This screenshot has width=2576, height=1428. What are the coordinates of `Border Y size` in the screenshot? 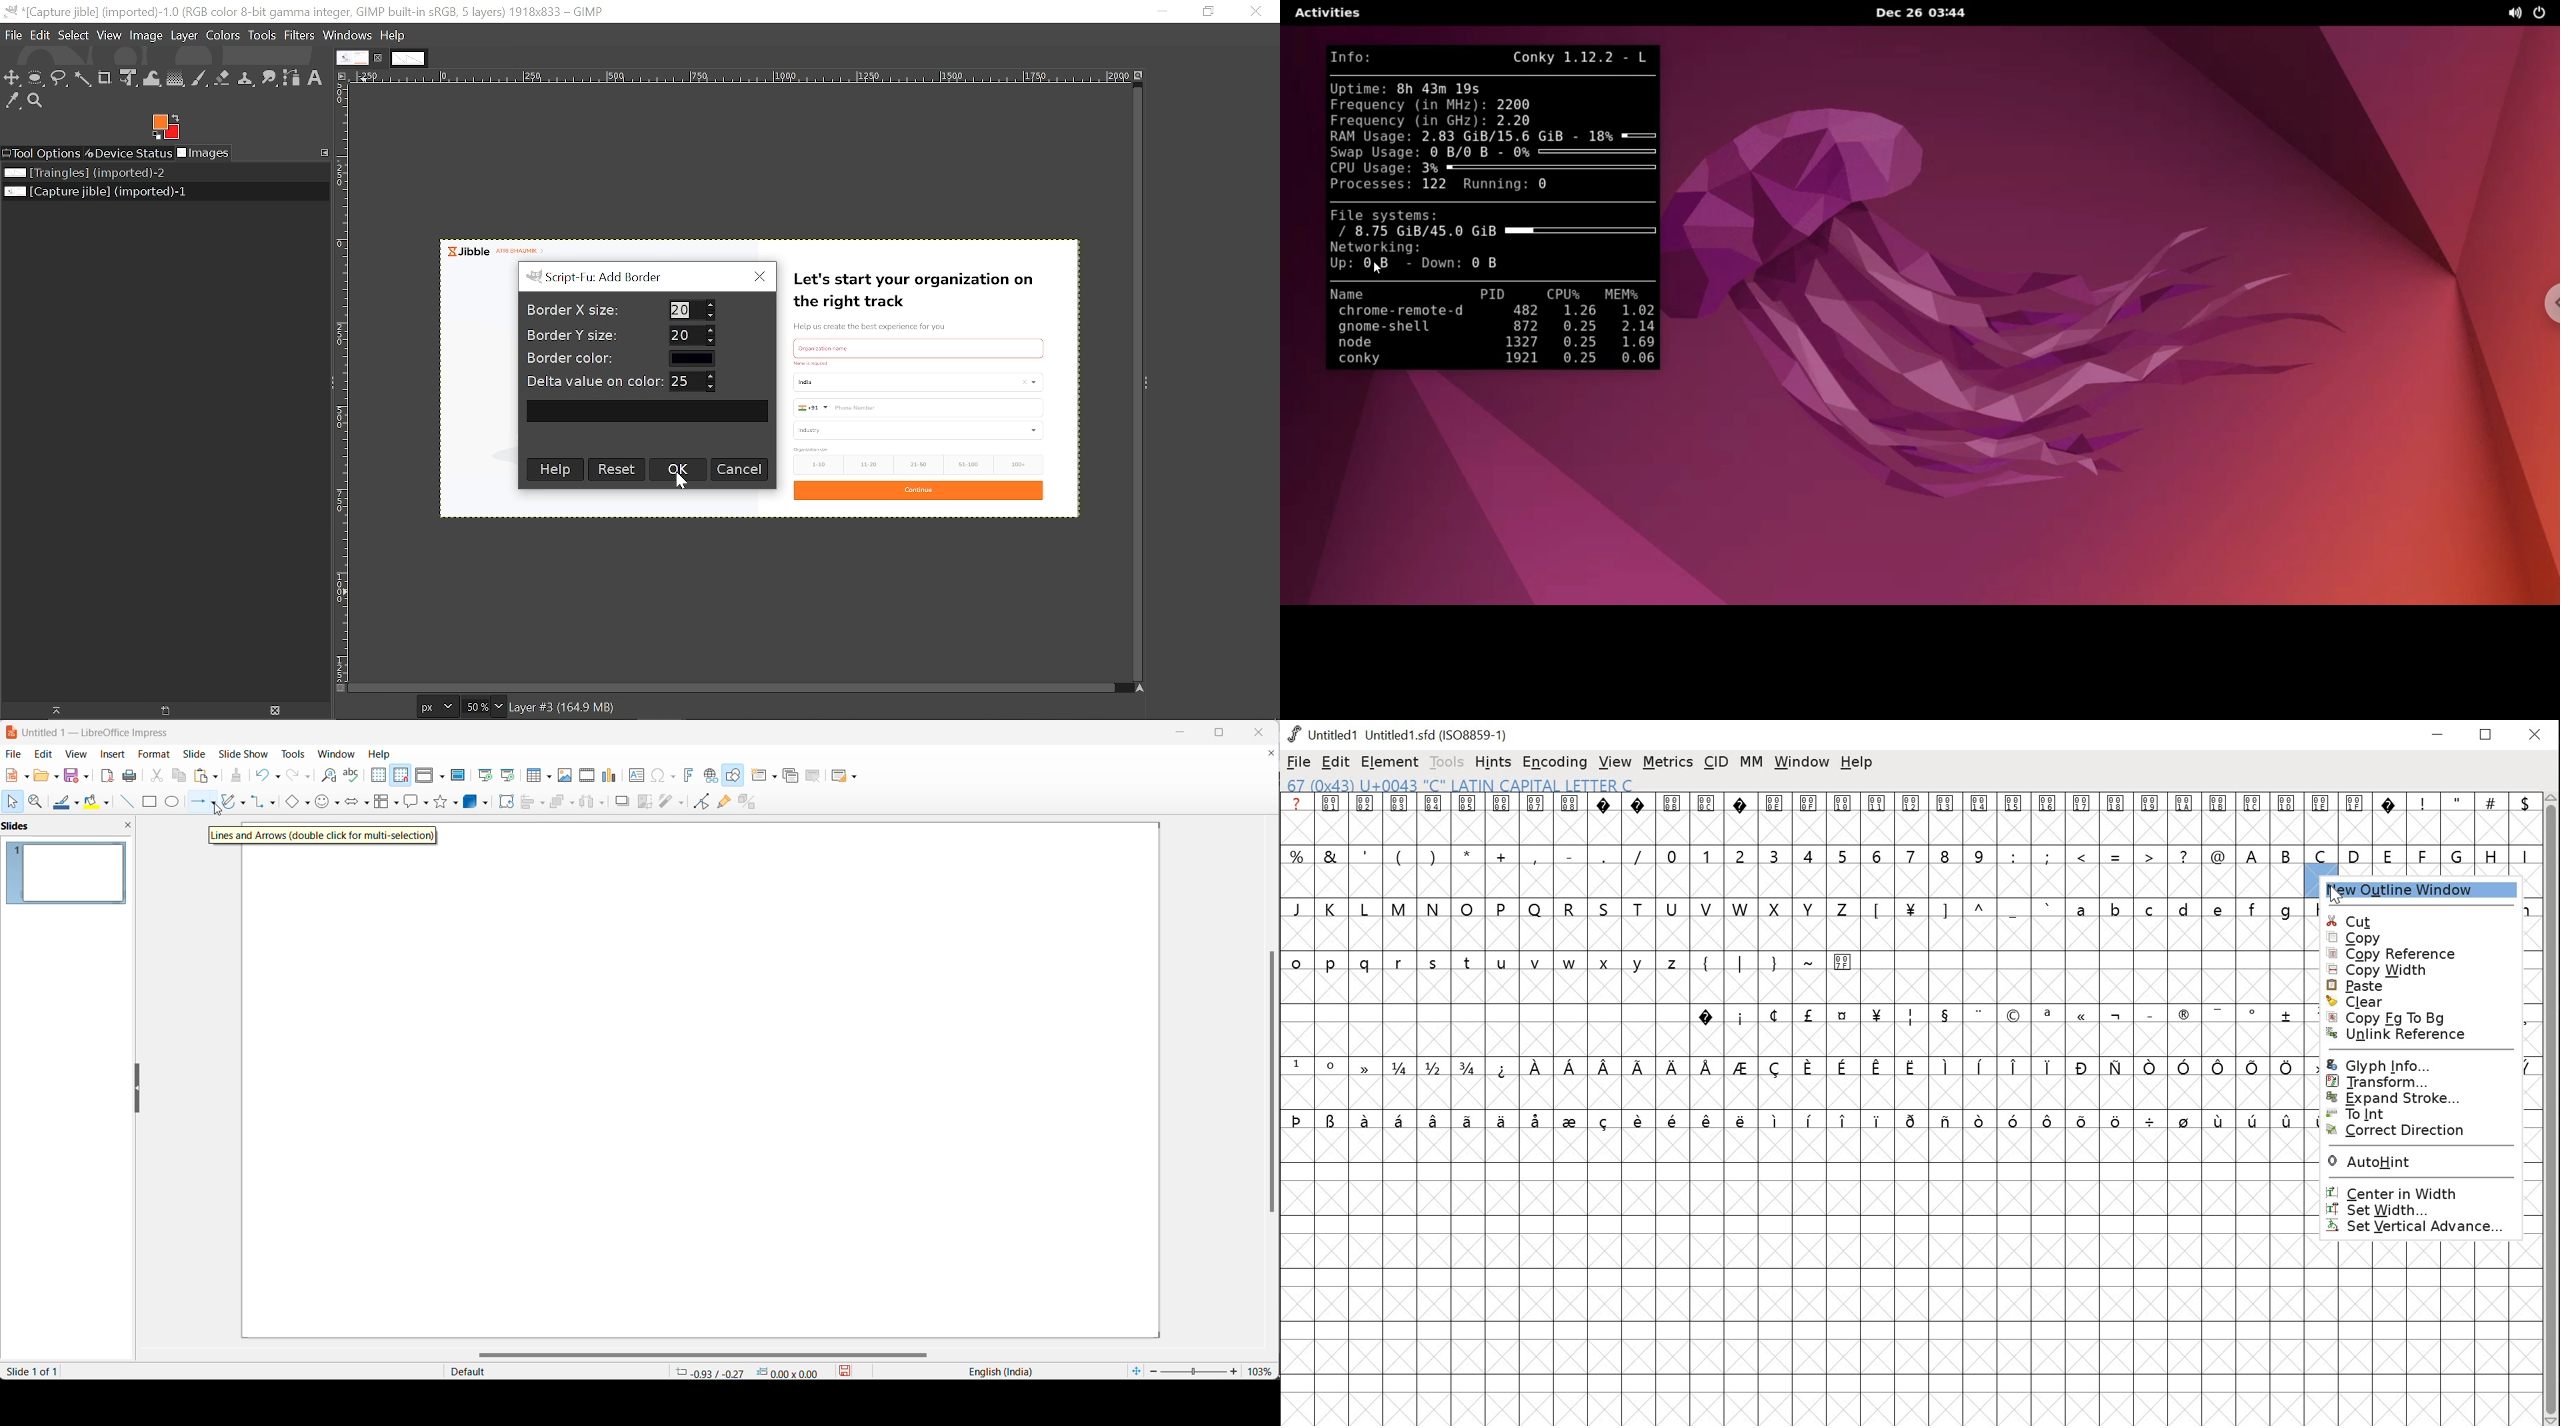 It's located at (691, 335).